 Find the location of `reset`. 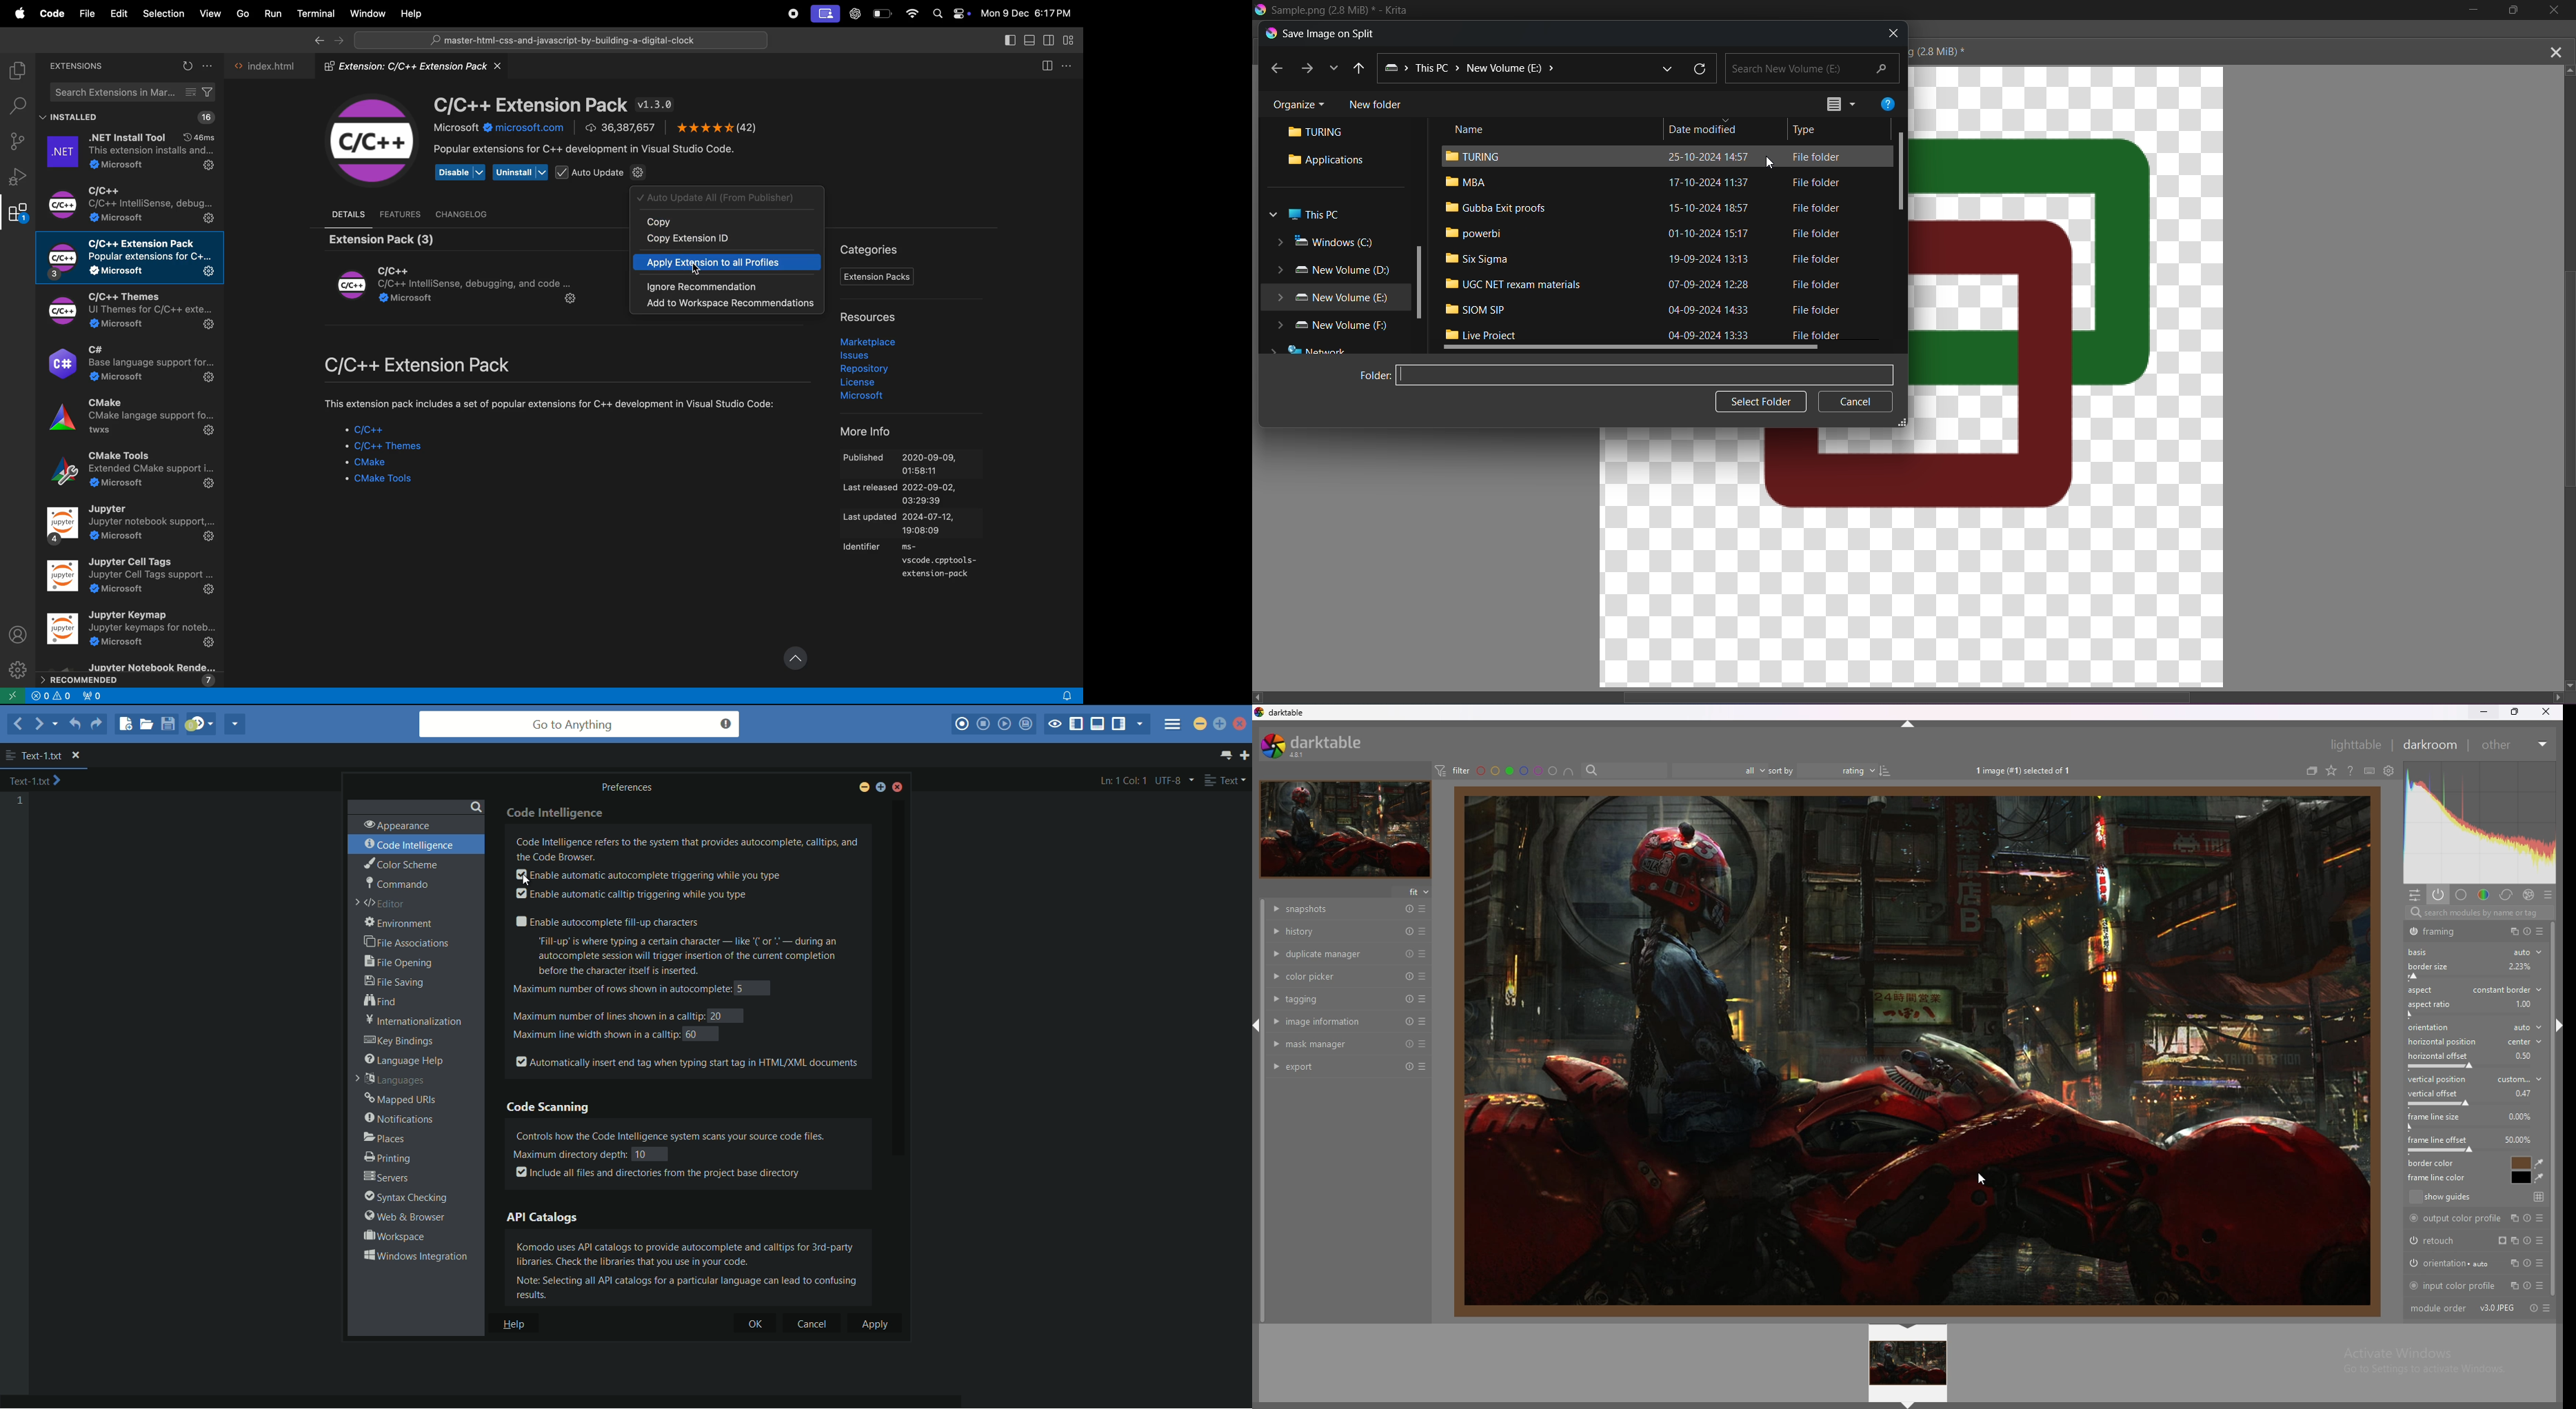

reset is located at coordinates (1408, 1067).